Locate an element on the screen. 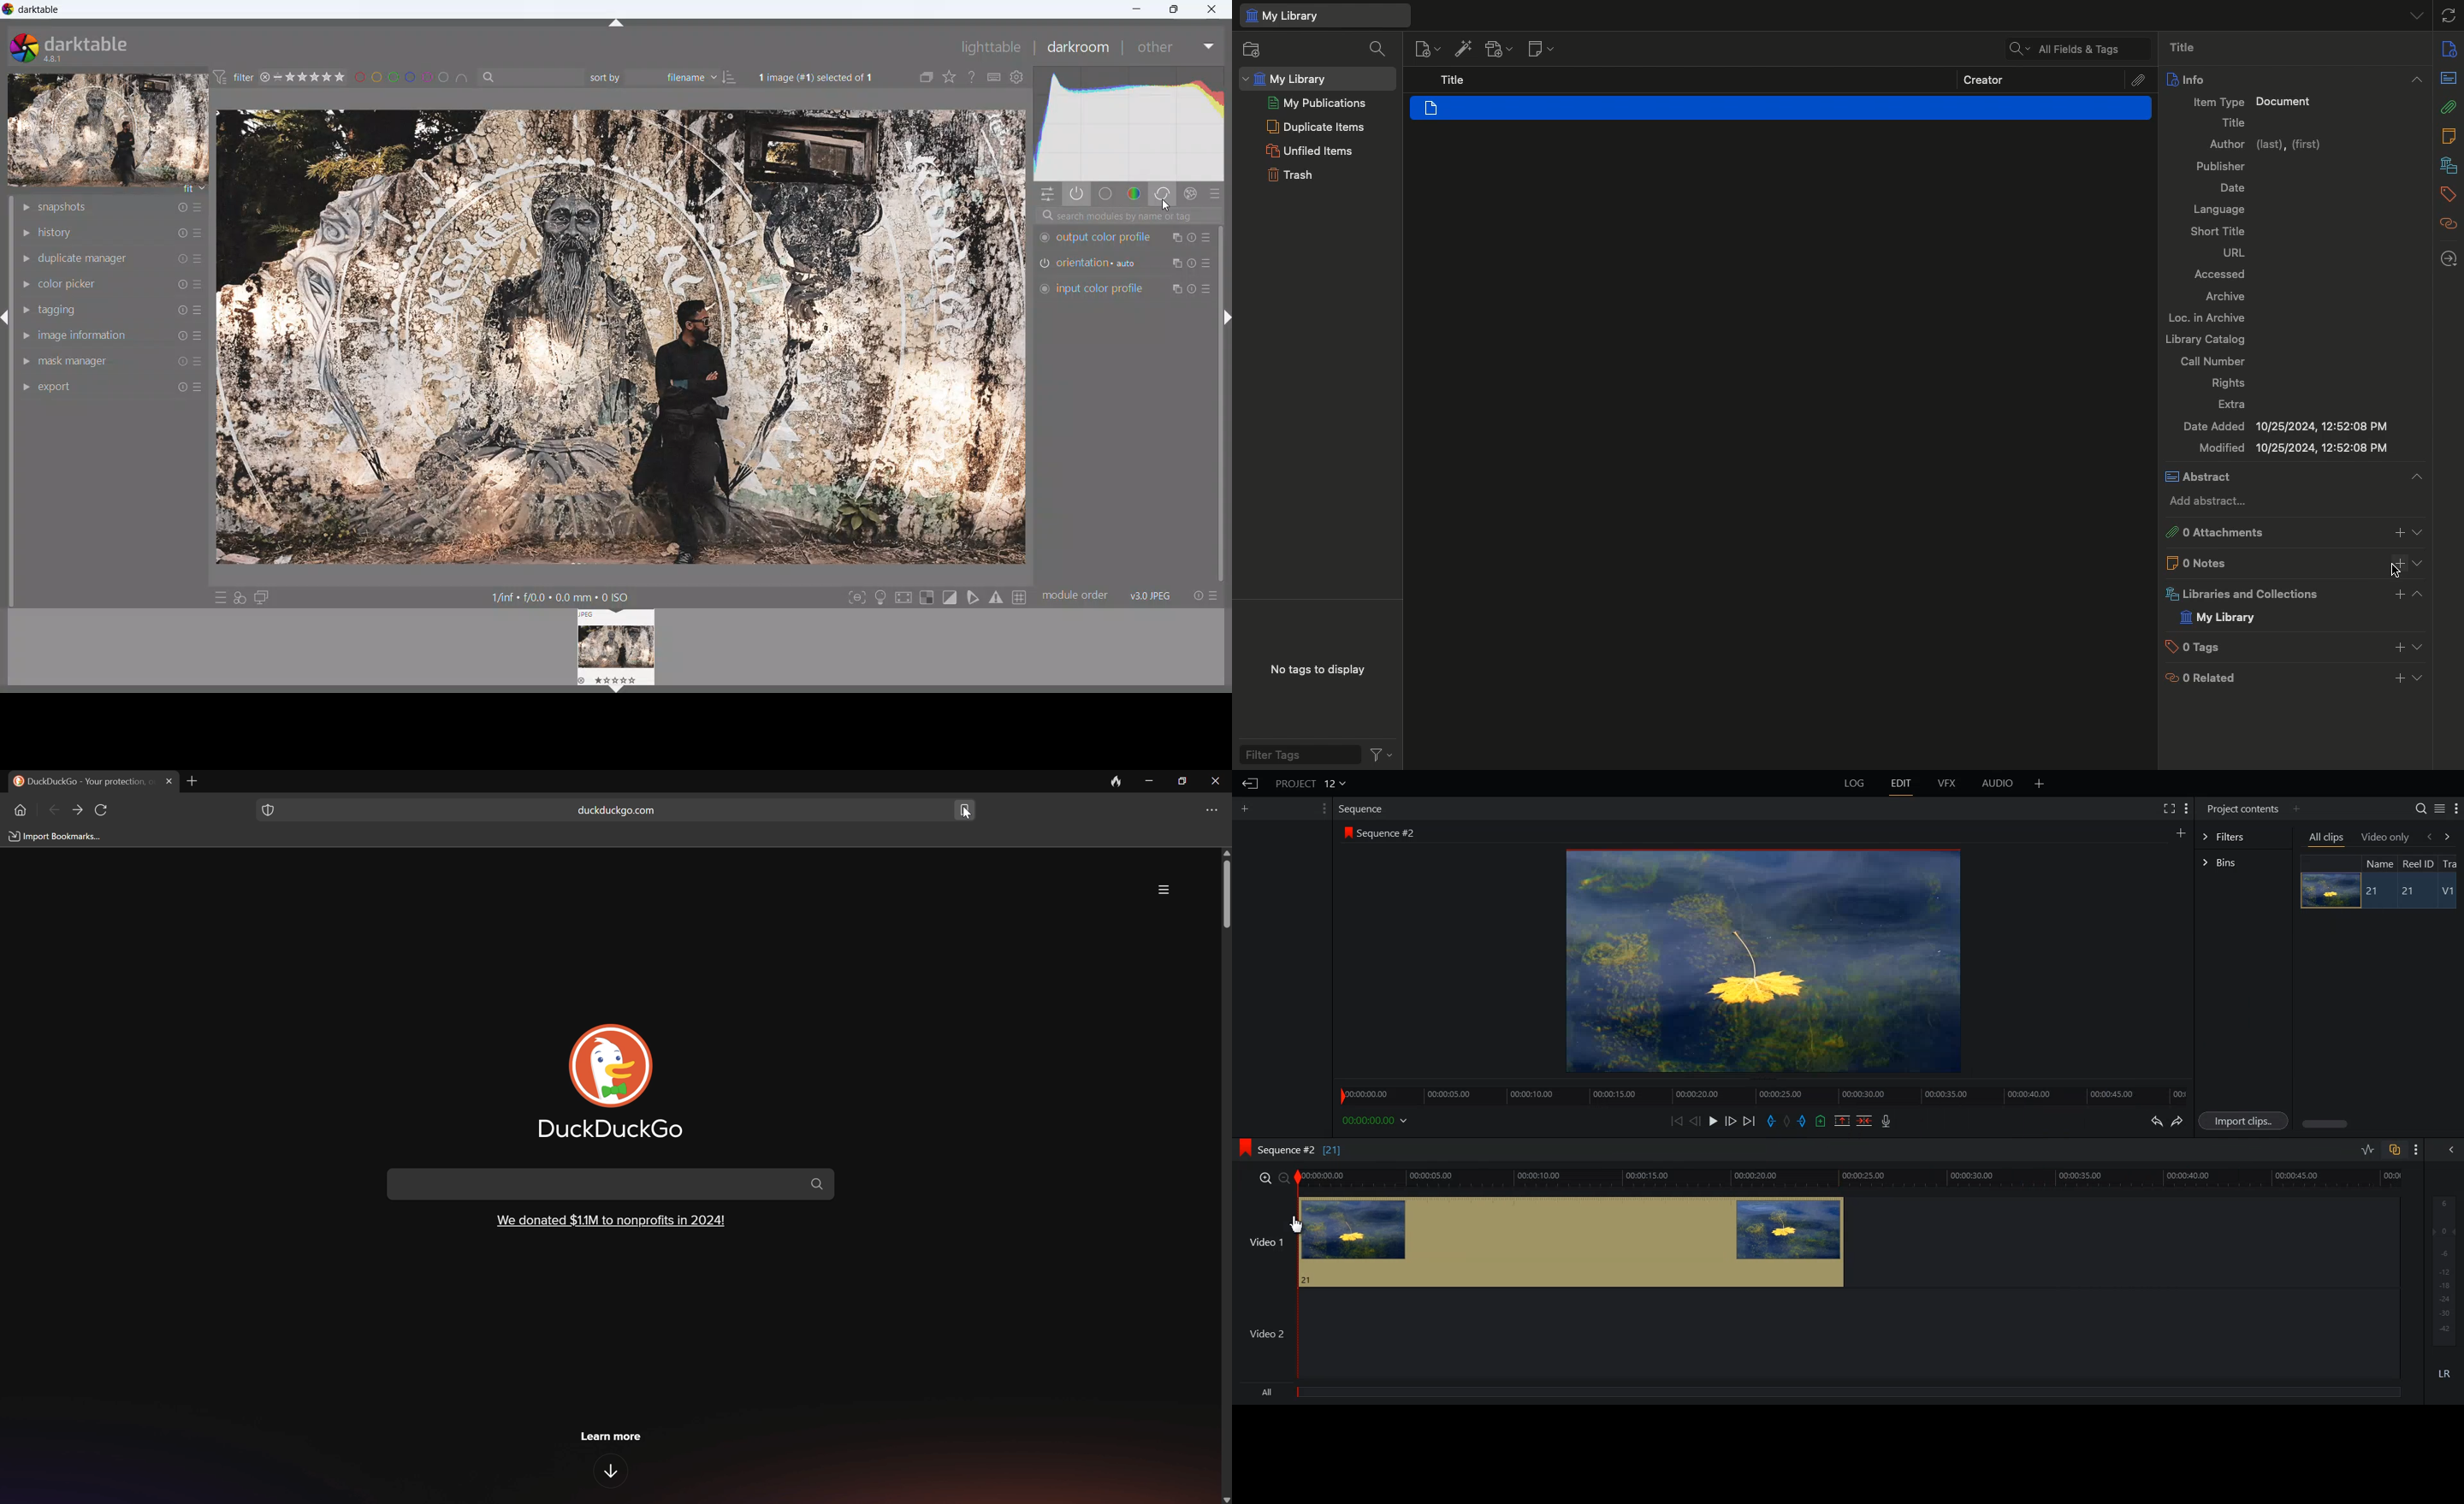 The height and width of the screenshot is (1512, 2464). reset is located at coordinates (181, 261).